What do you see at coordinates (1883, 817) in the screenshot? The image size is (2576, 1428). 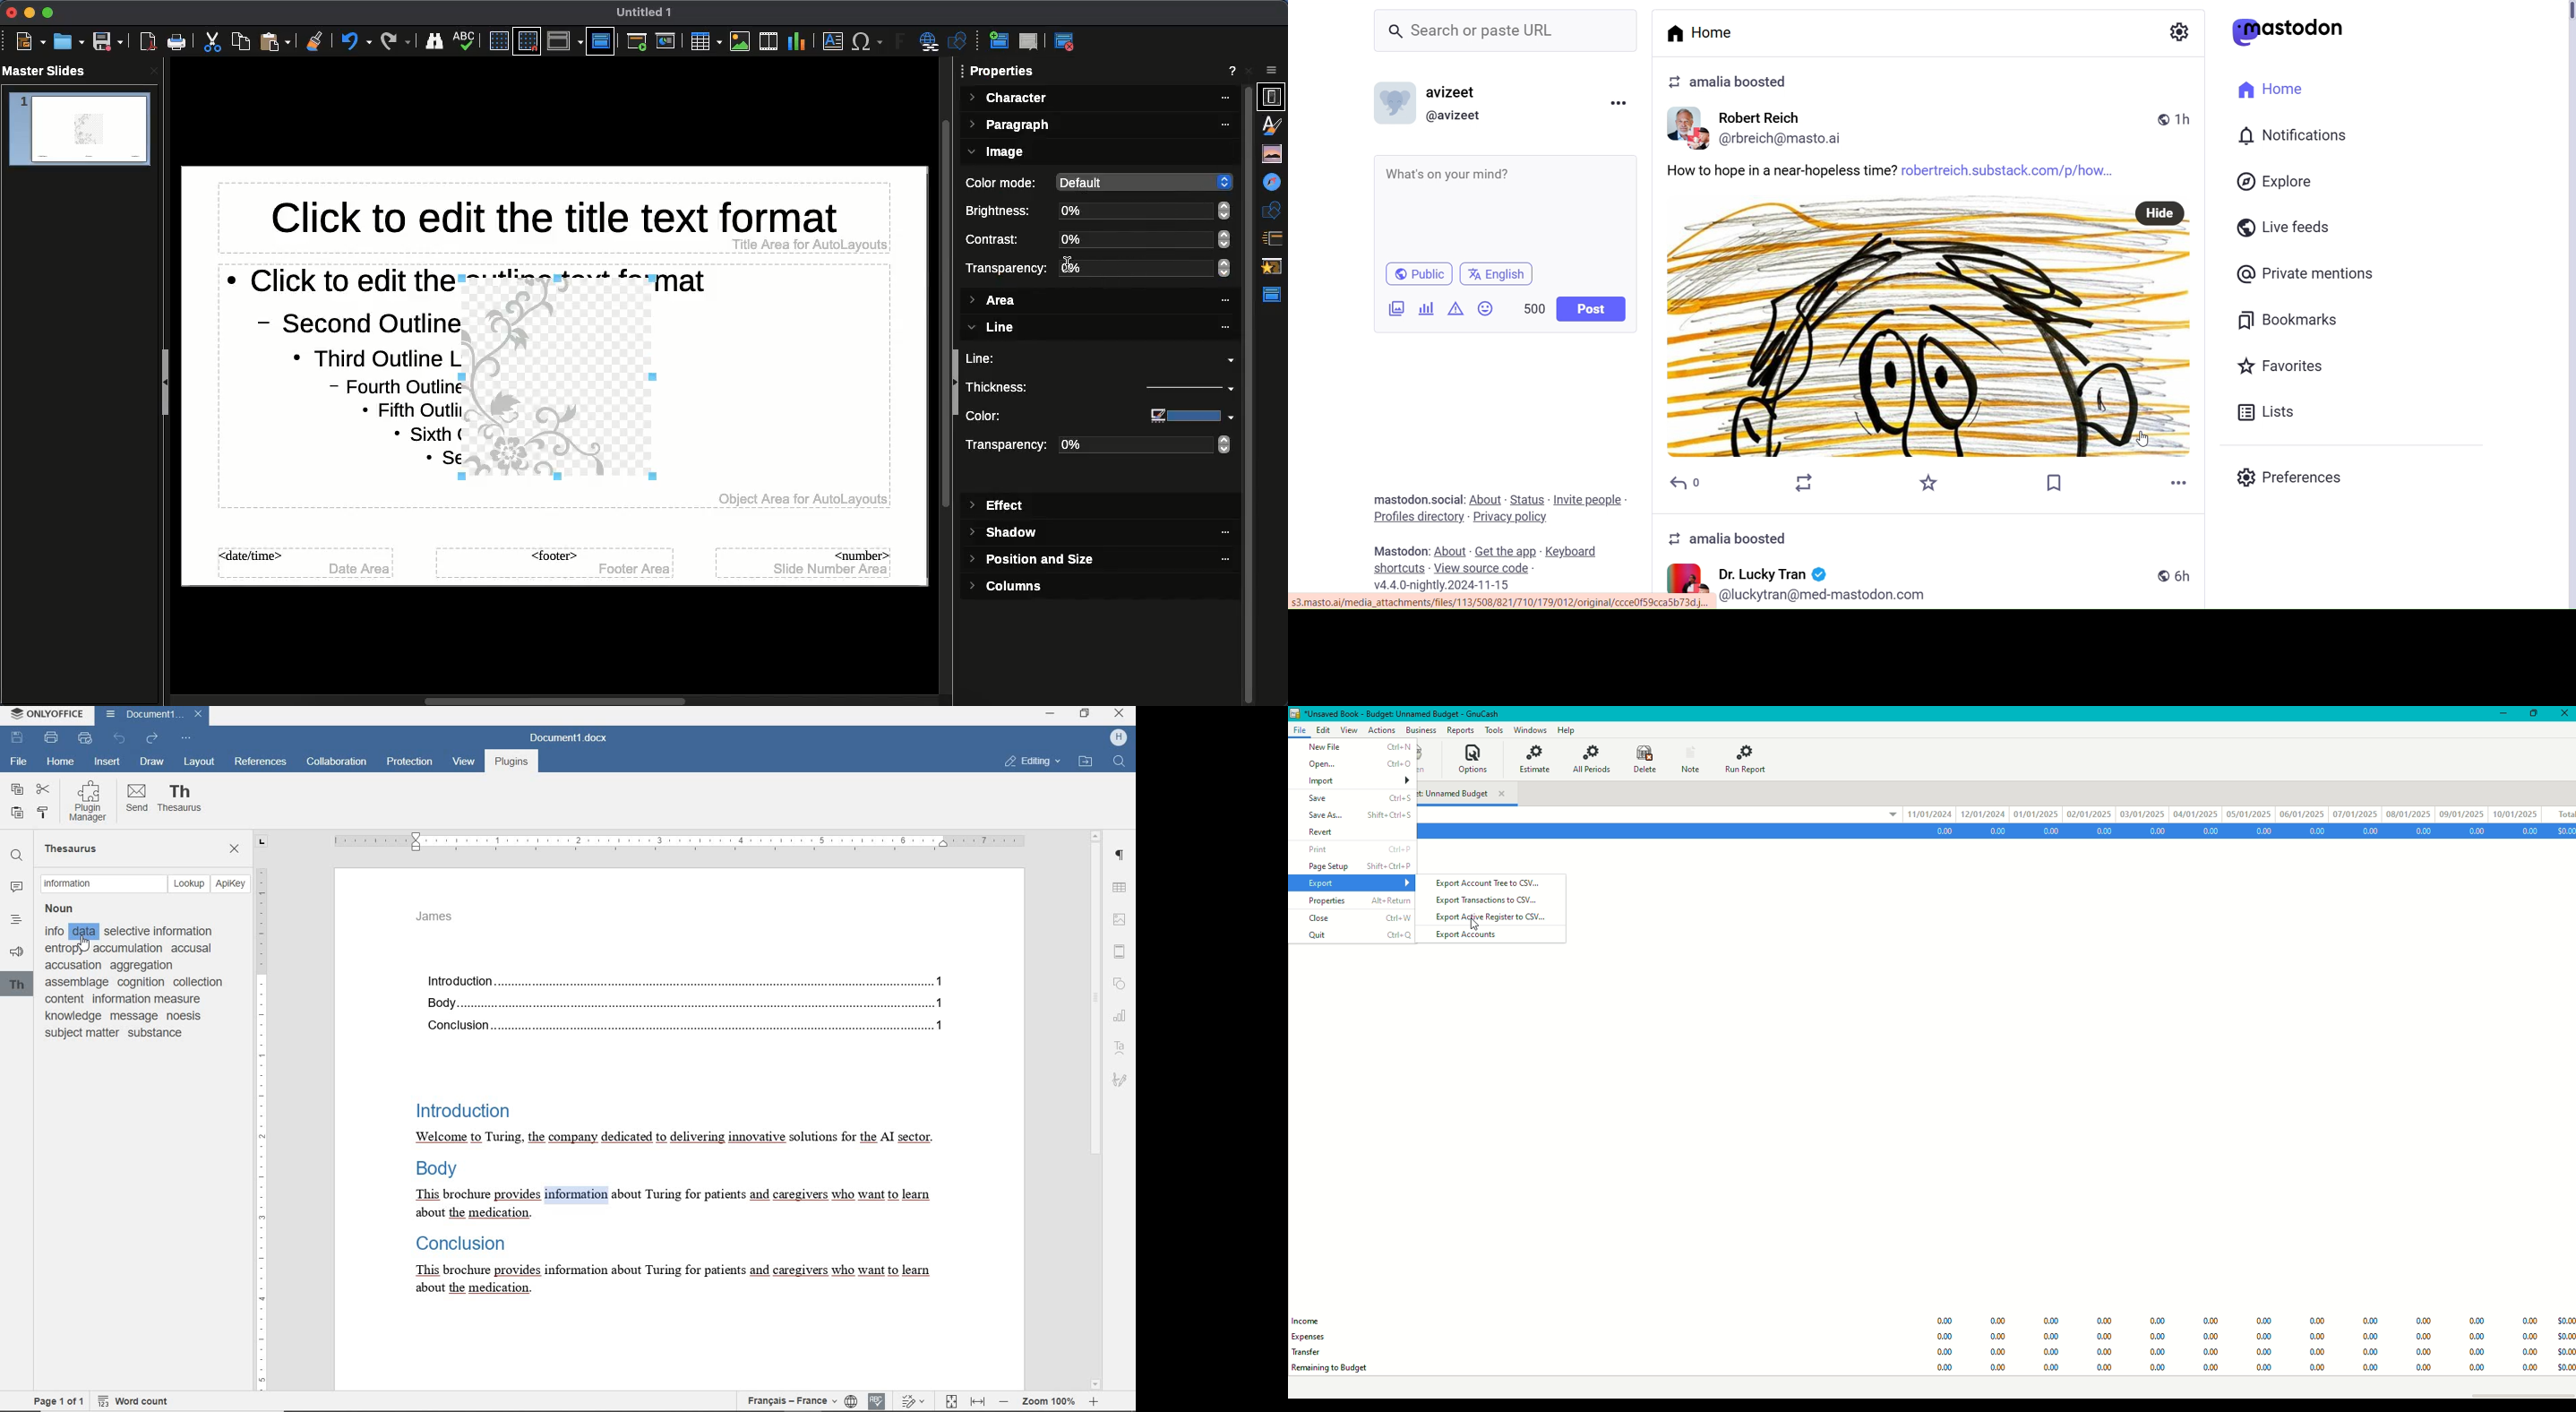 I see `drop down menu` at bounding box center [1883, 817].